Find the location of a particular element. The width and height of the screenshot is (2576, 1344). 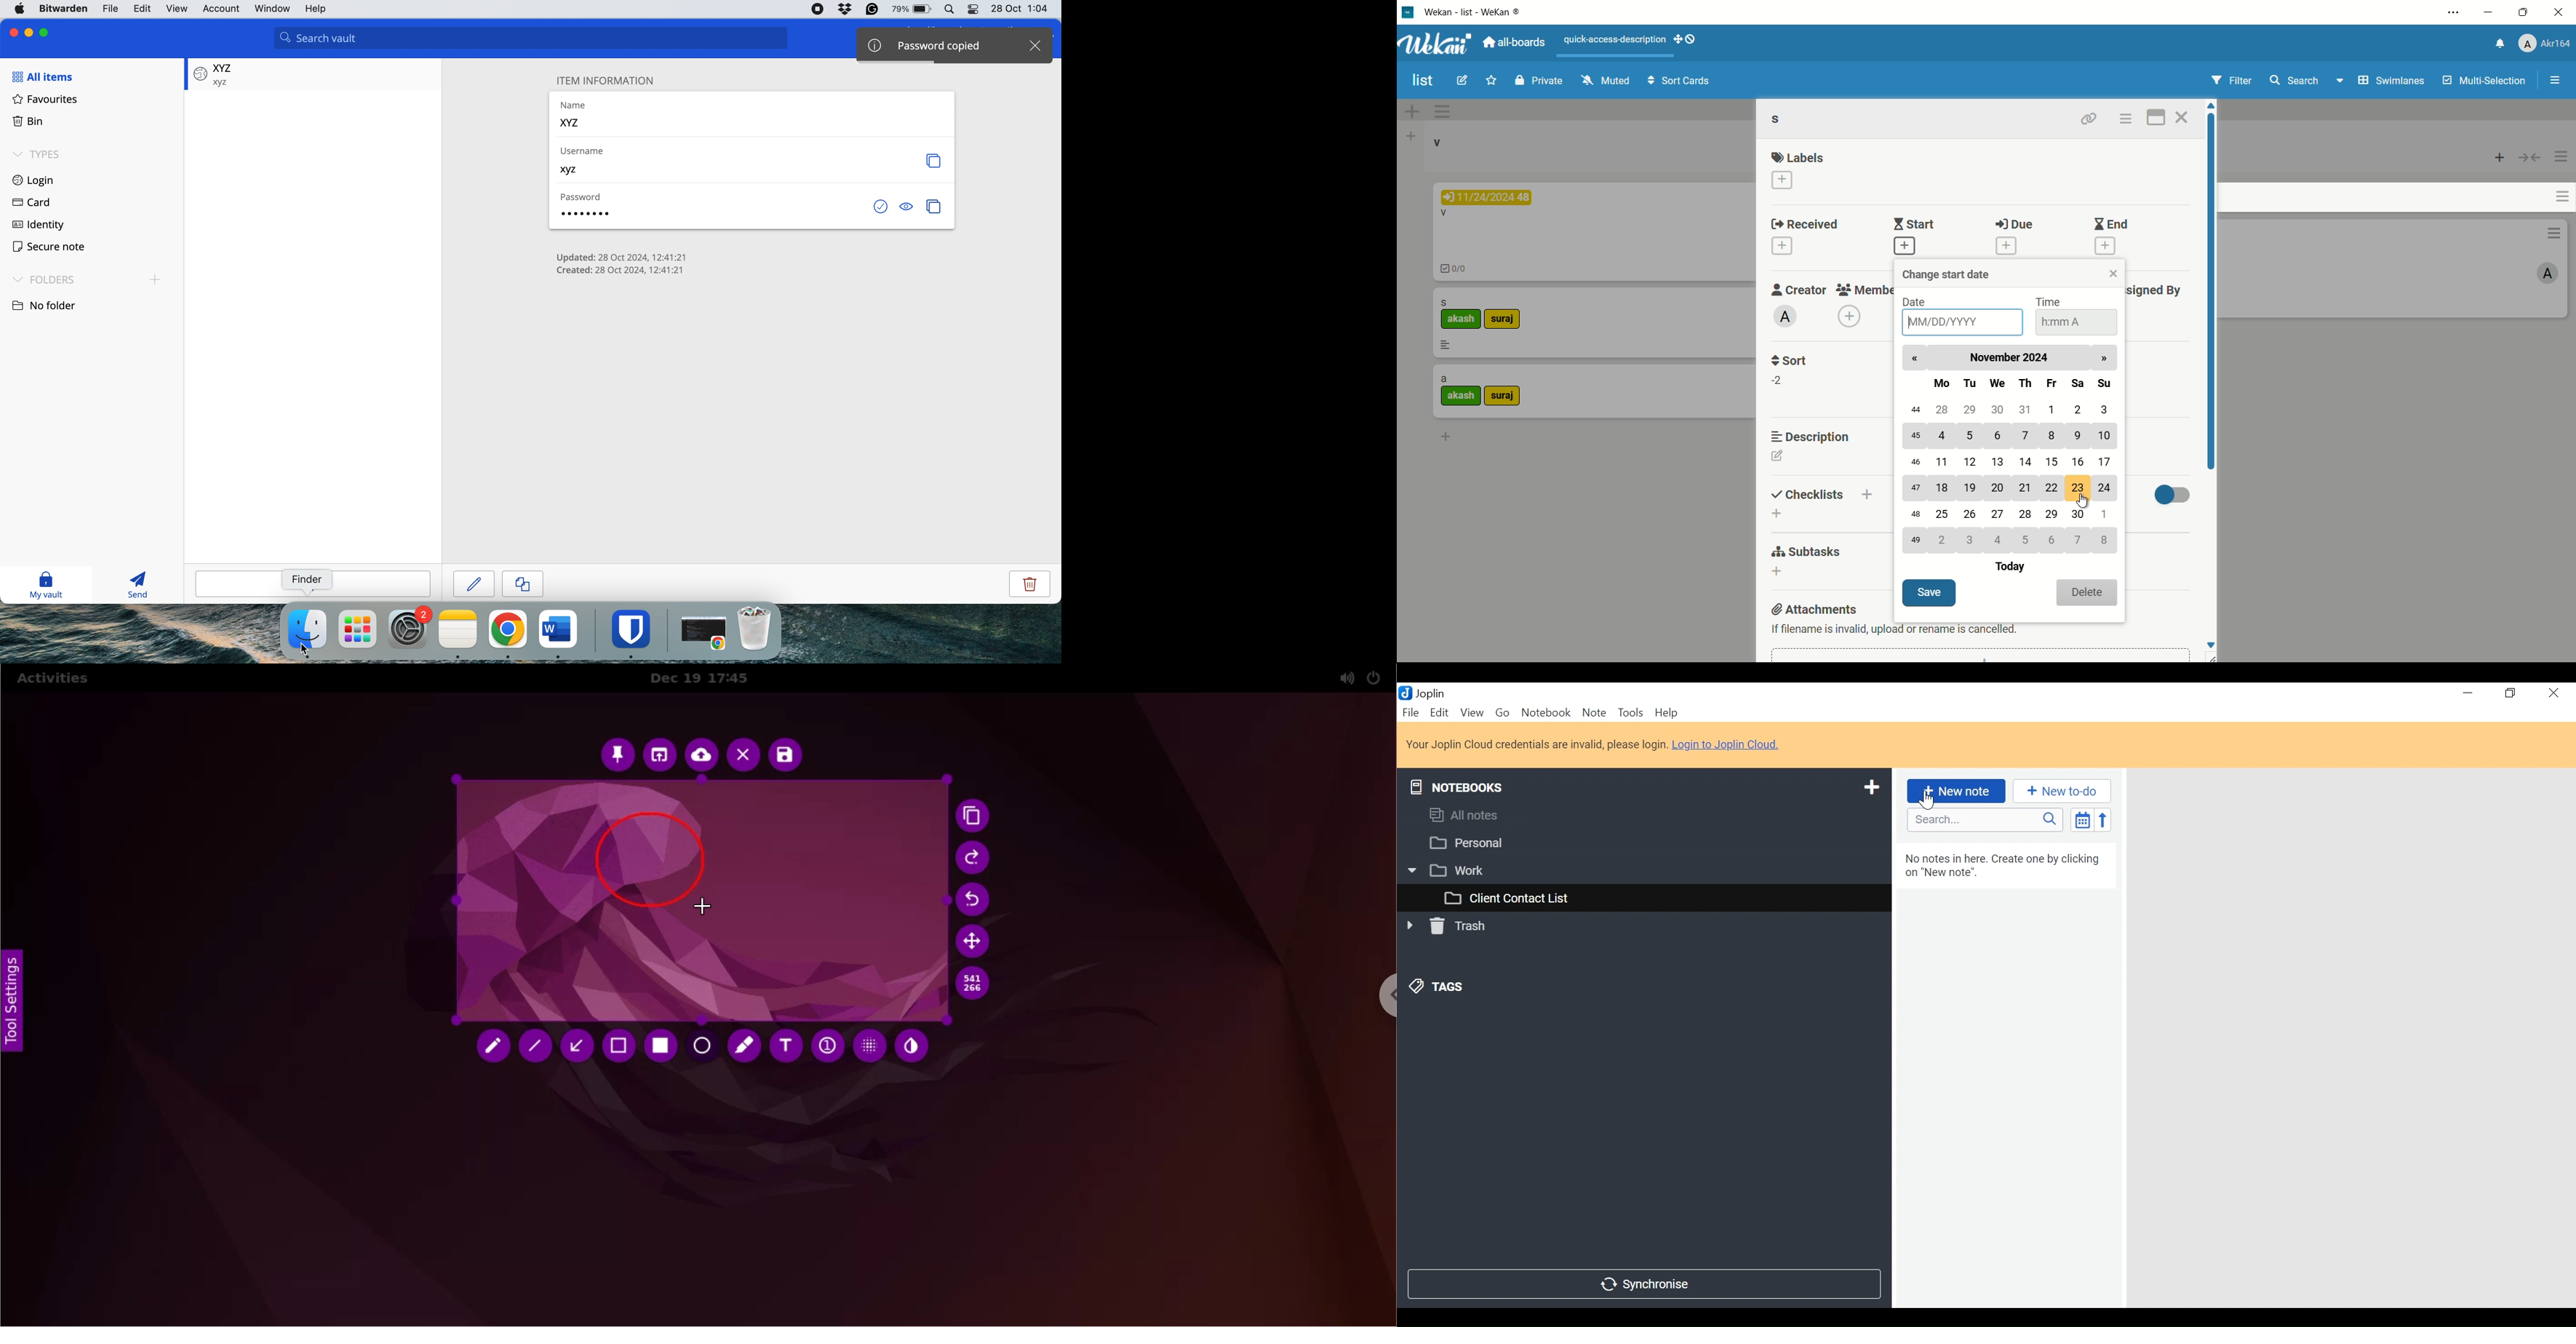

add receive date is located at coordinates (1782, 245).